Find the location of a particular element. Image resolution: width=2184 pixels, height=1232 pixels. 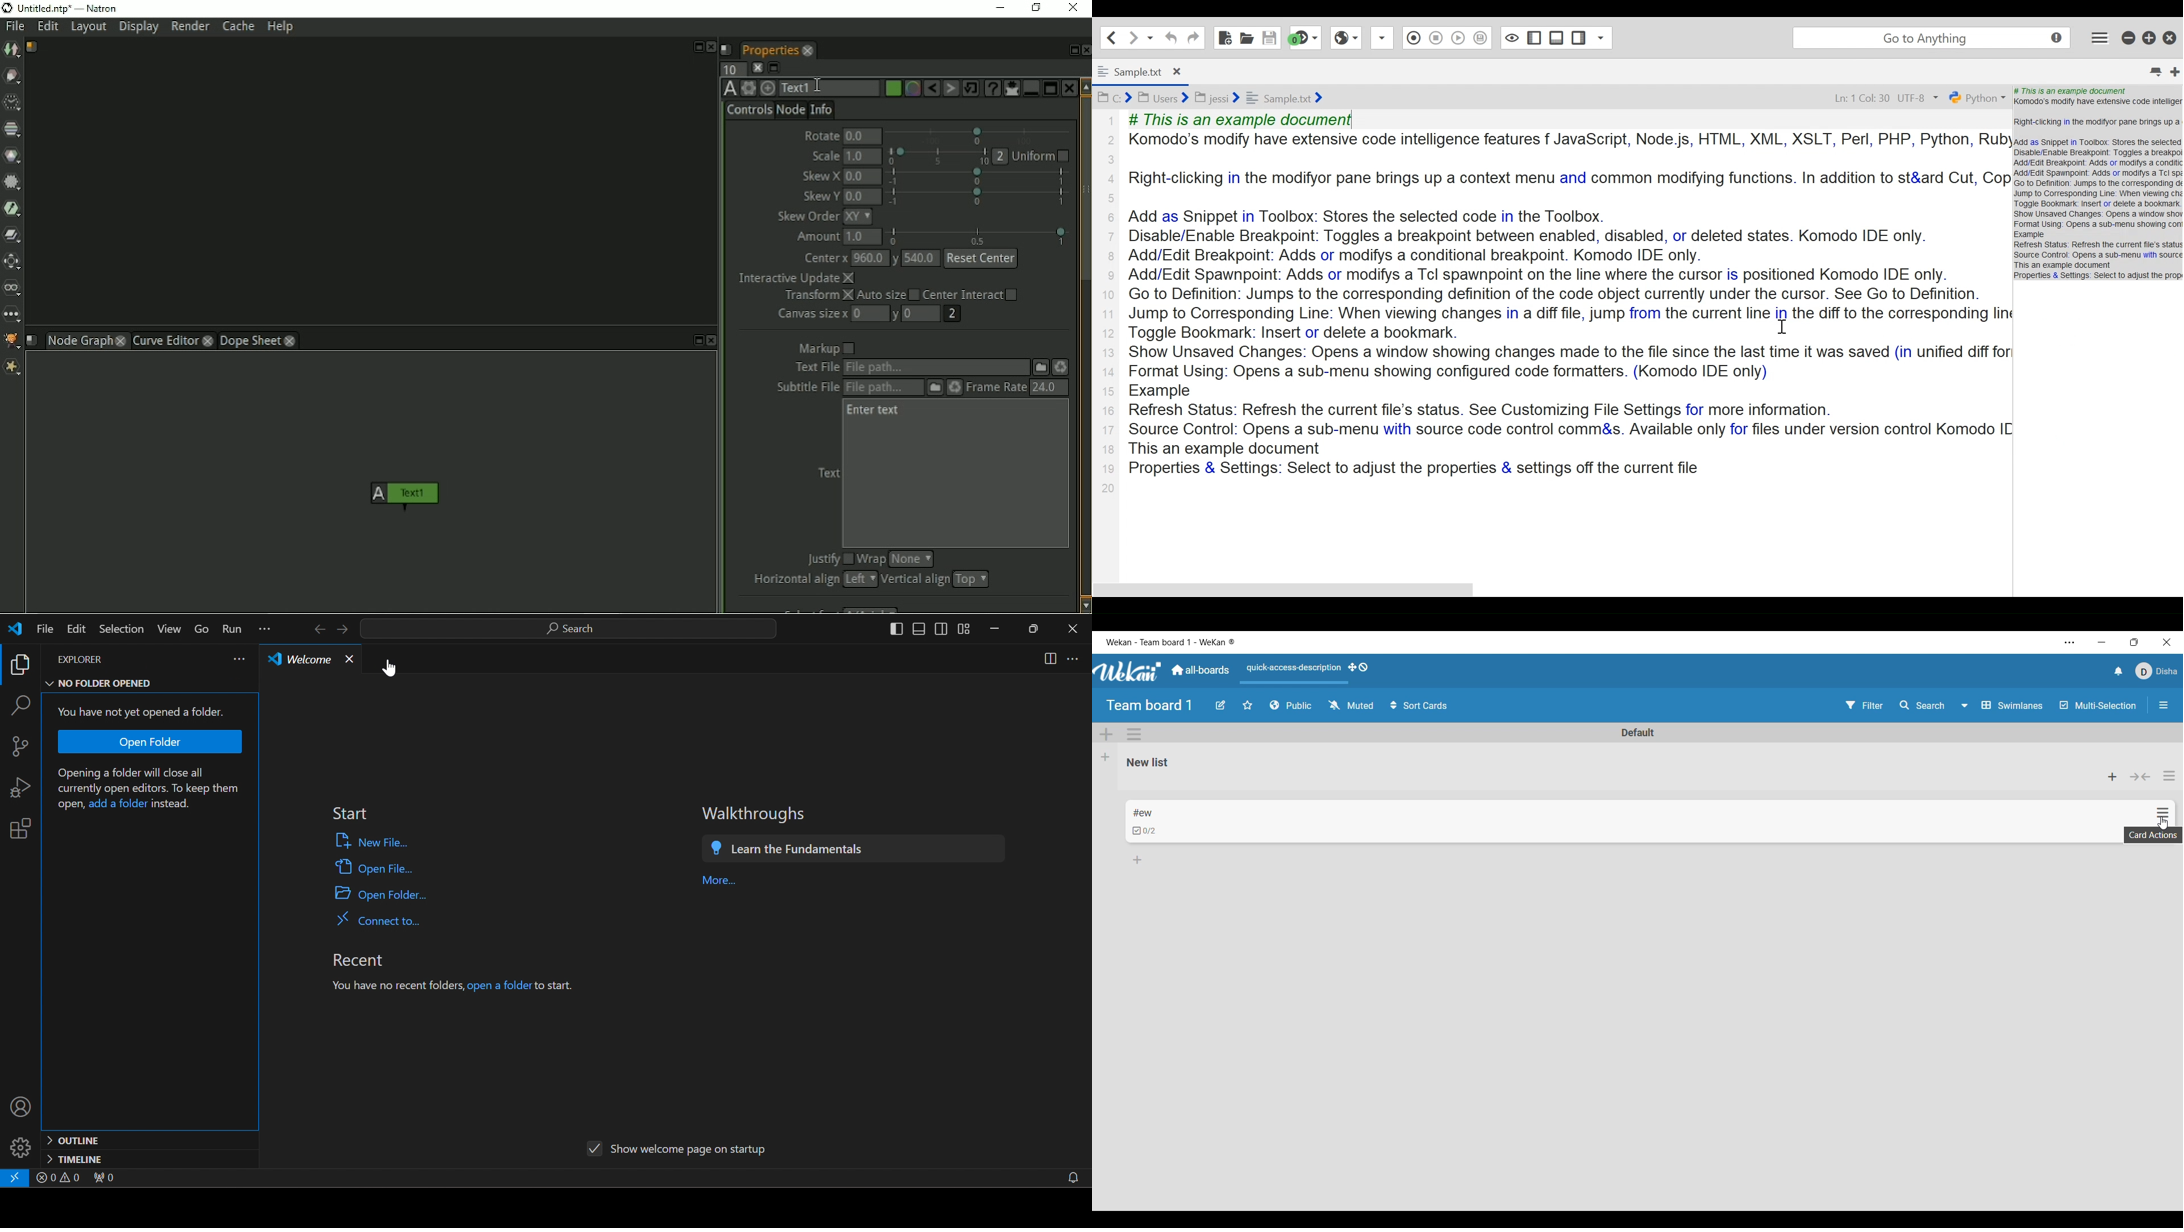

profile is located at coordinates (24, 1108).